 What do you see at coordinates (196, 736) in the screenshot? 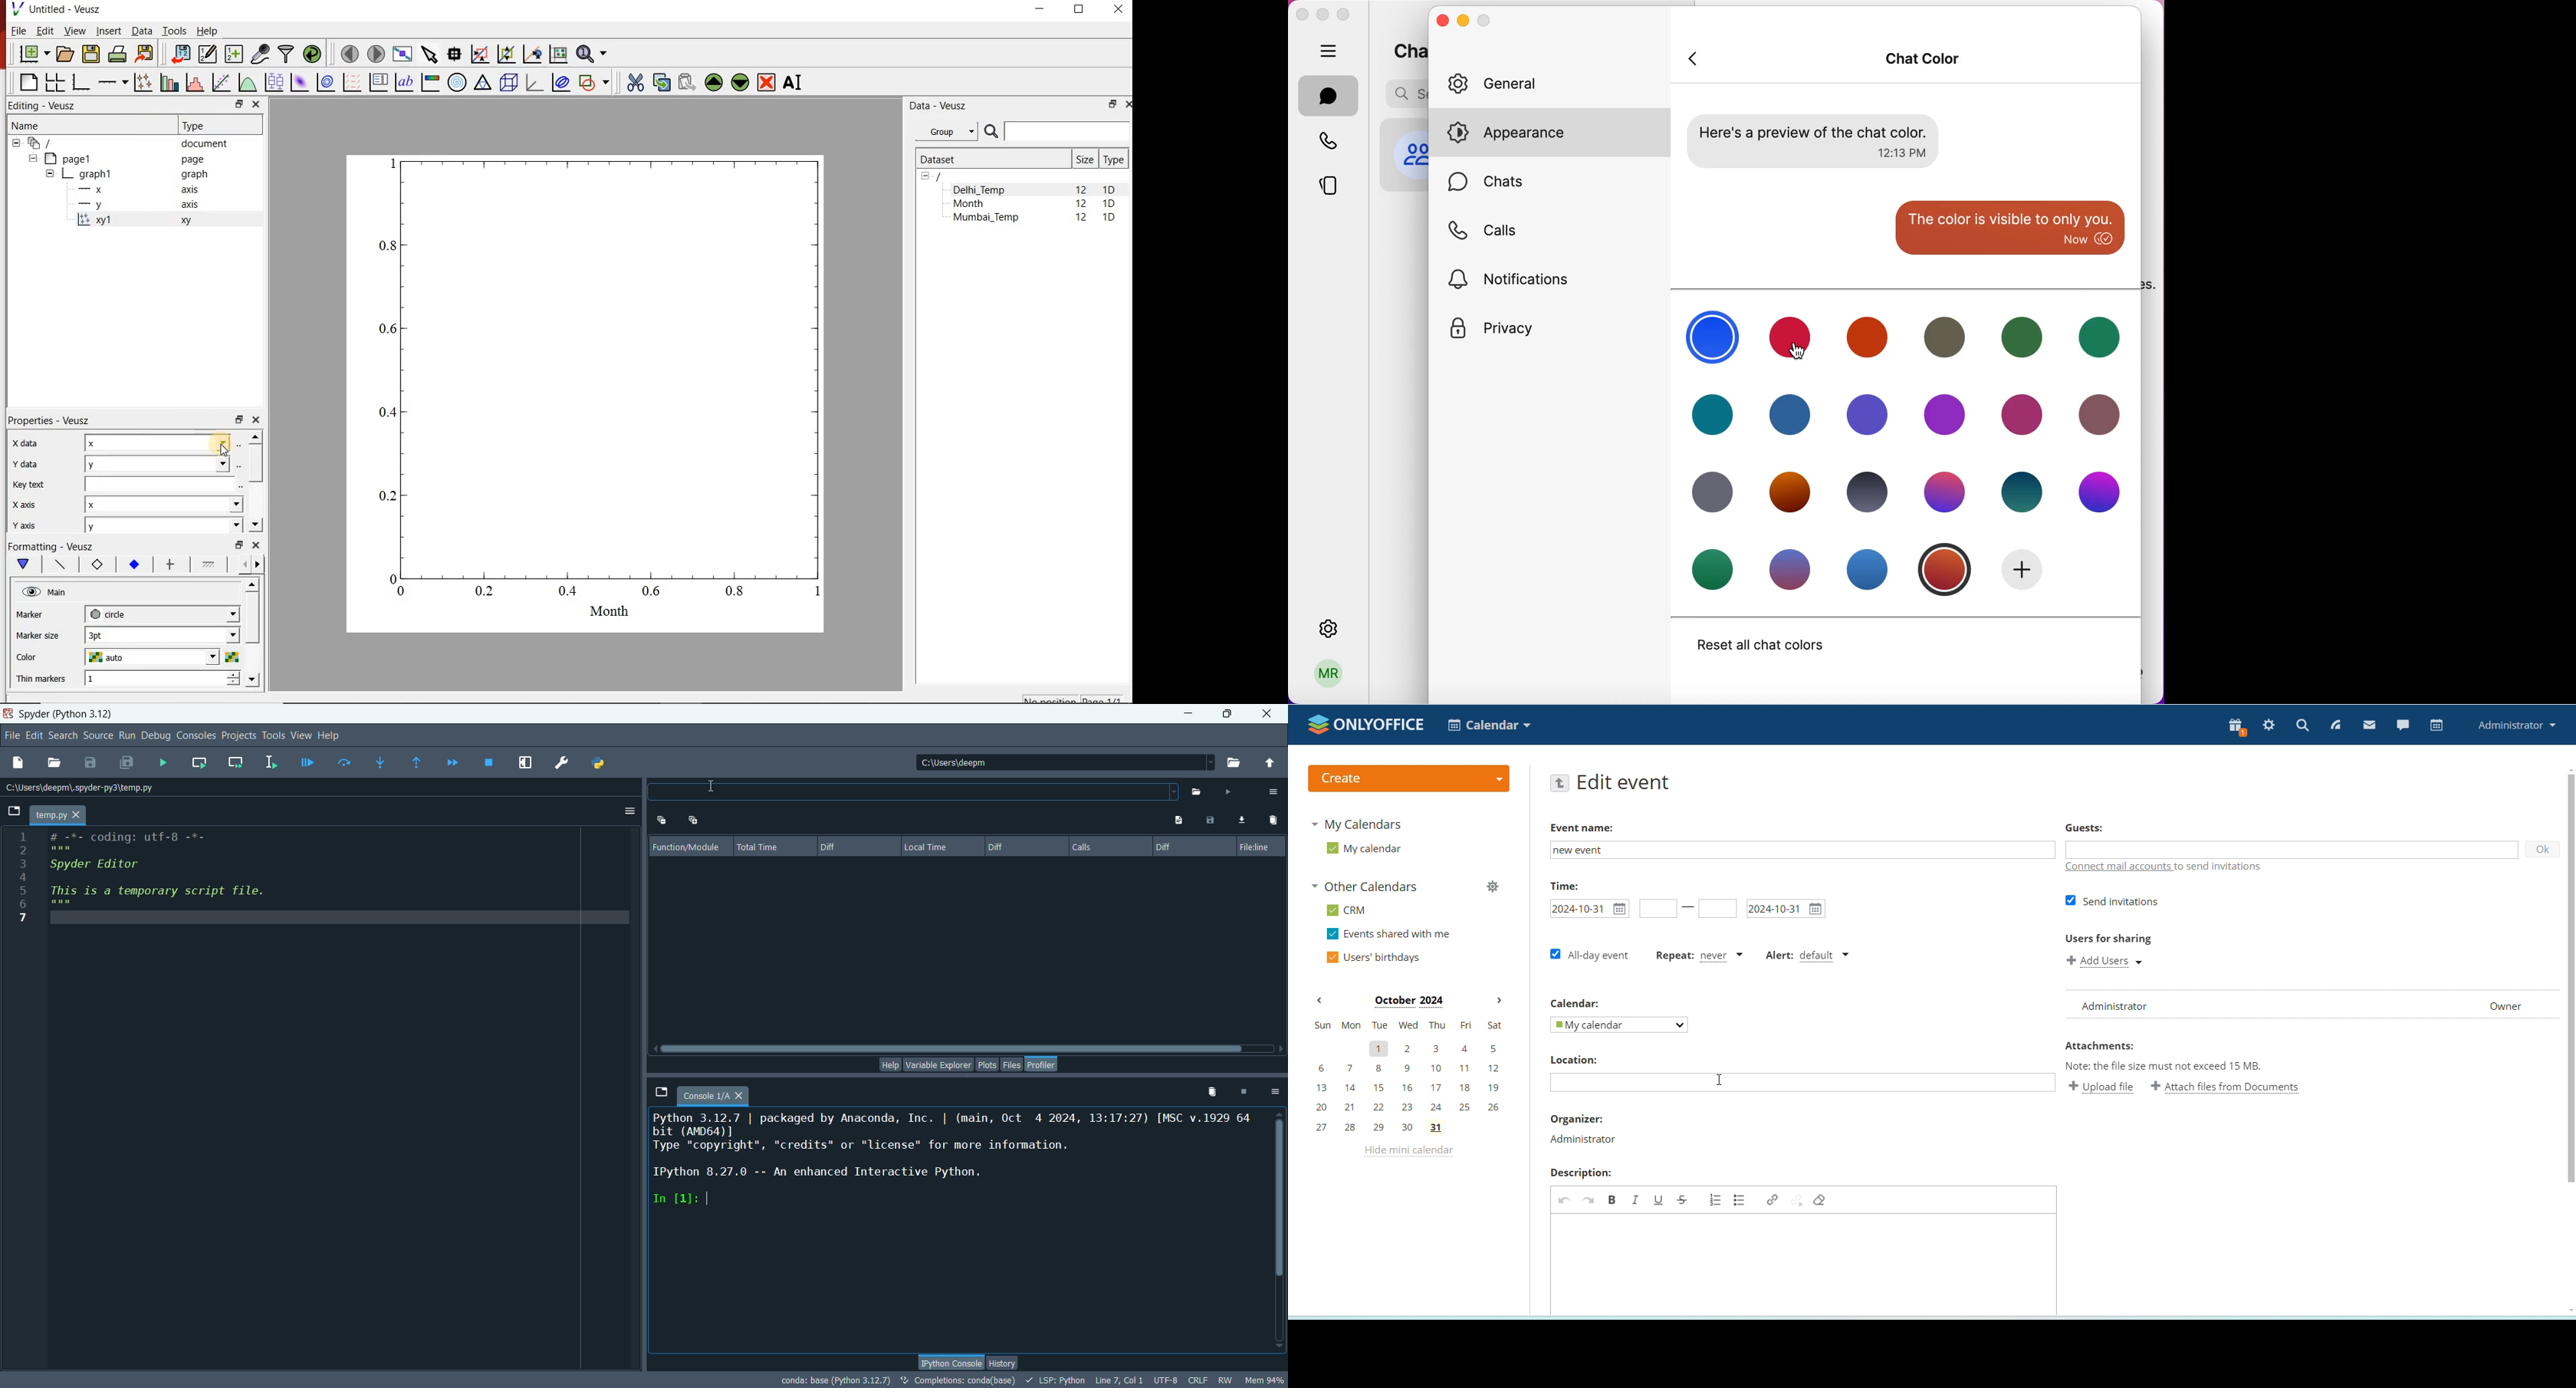
I see `consoles` at bounding box center [196, 736].